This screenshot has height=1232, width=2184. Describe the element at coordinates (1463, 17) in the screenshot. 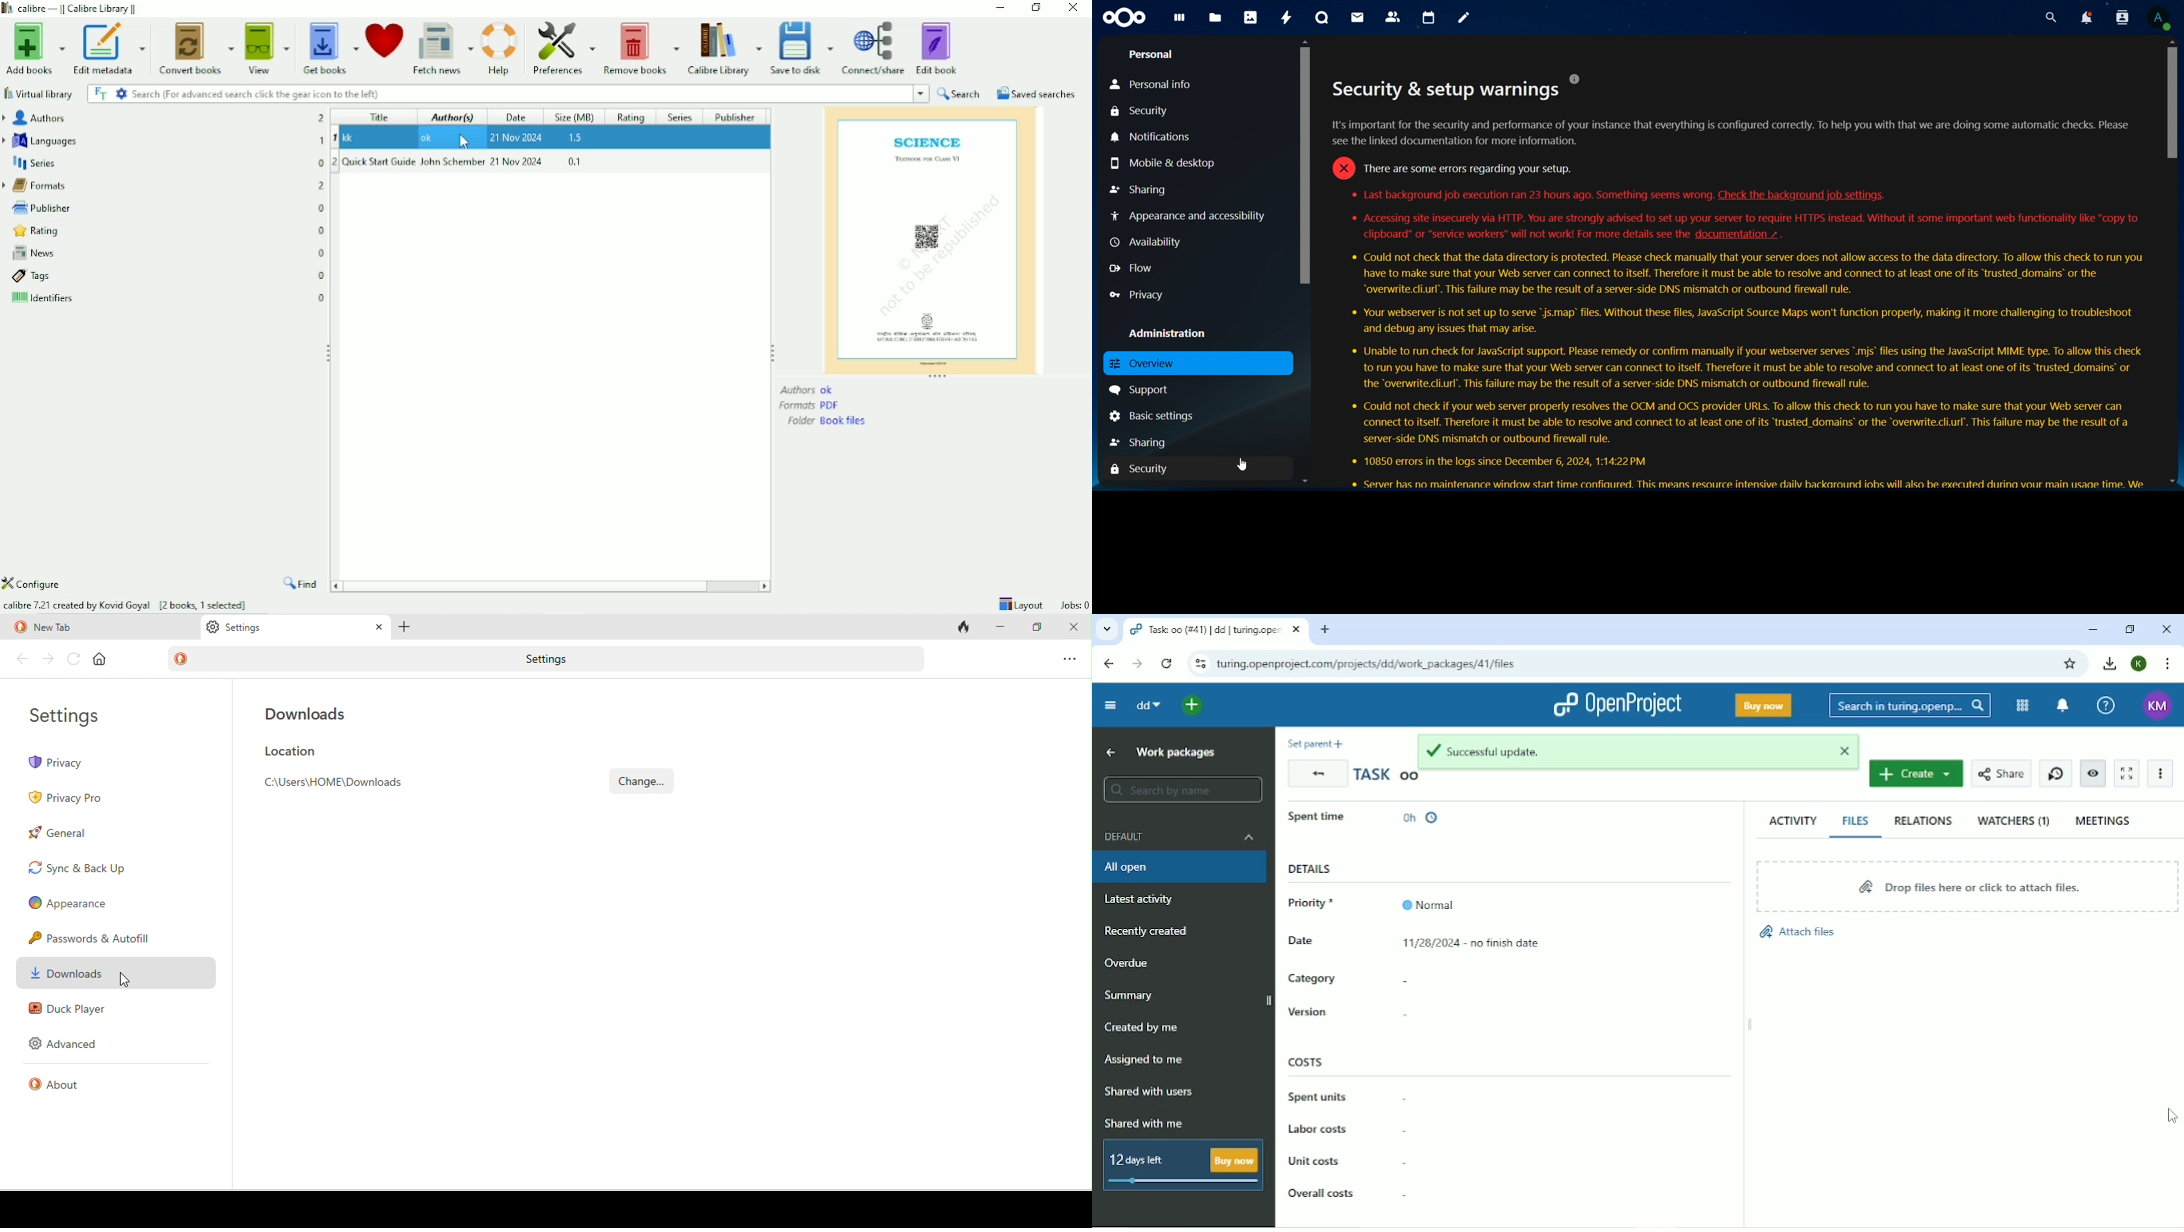

I see `notes` at that location.